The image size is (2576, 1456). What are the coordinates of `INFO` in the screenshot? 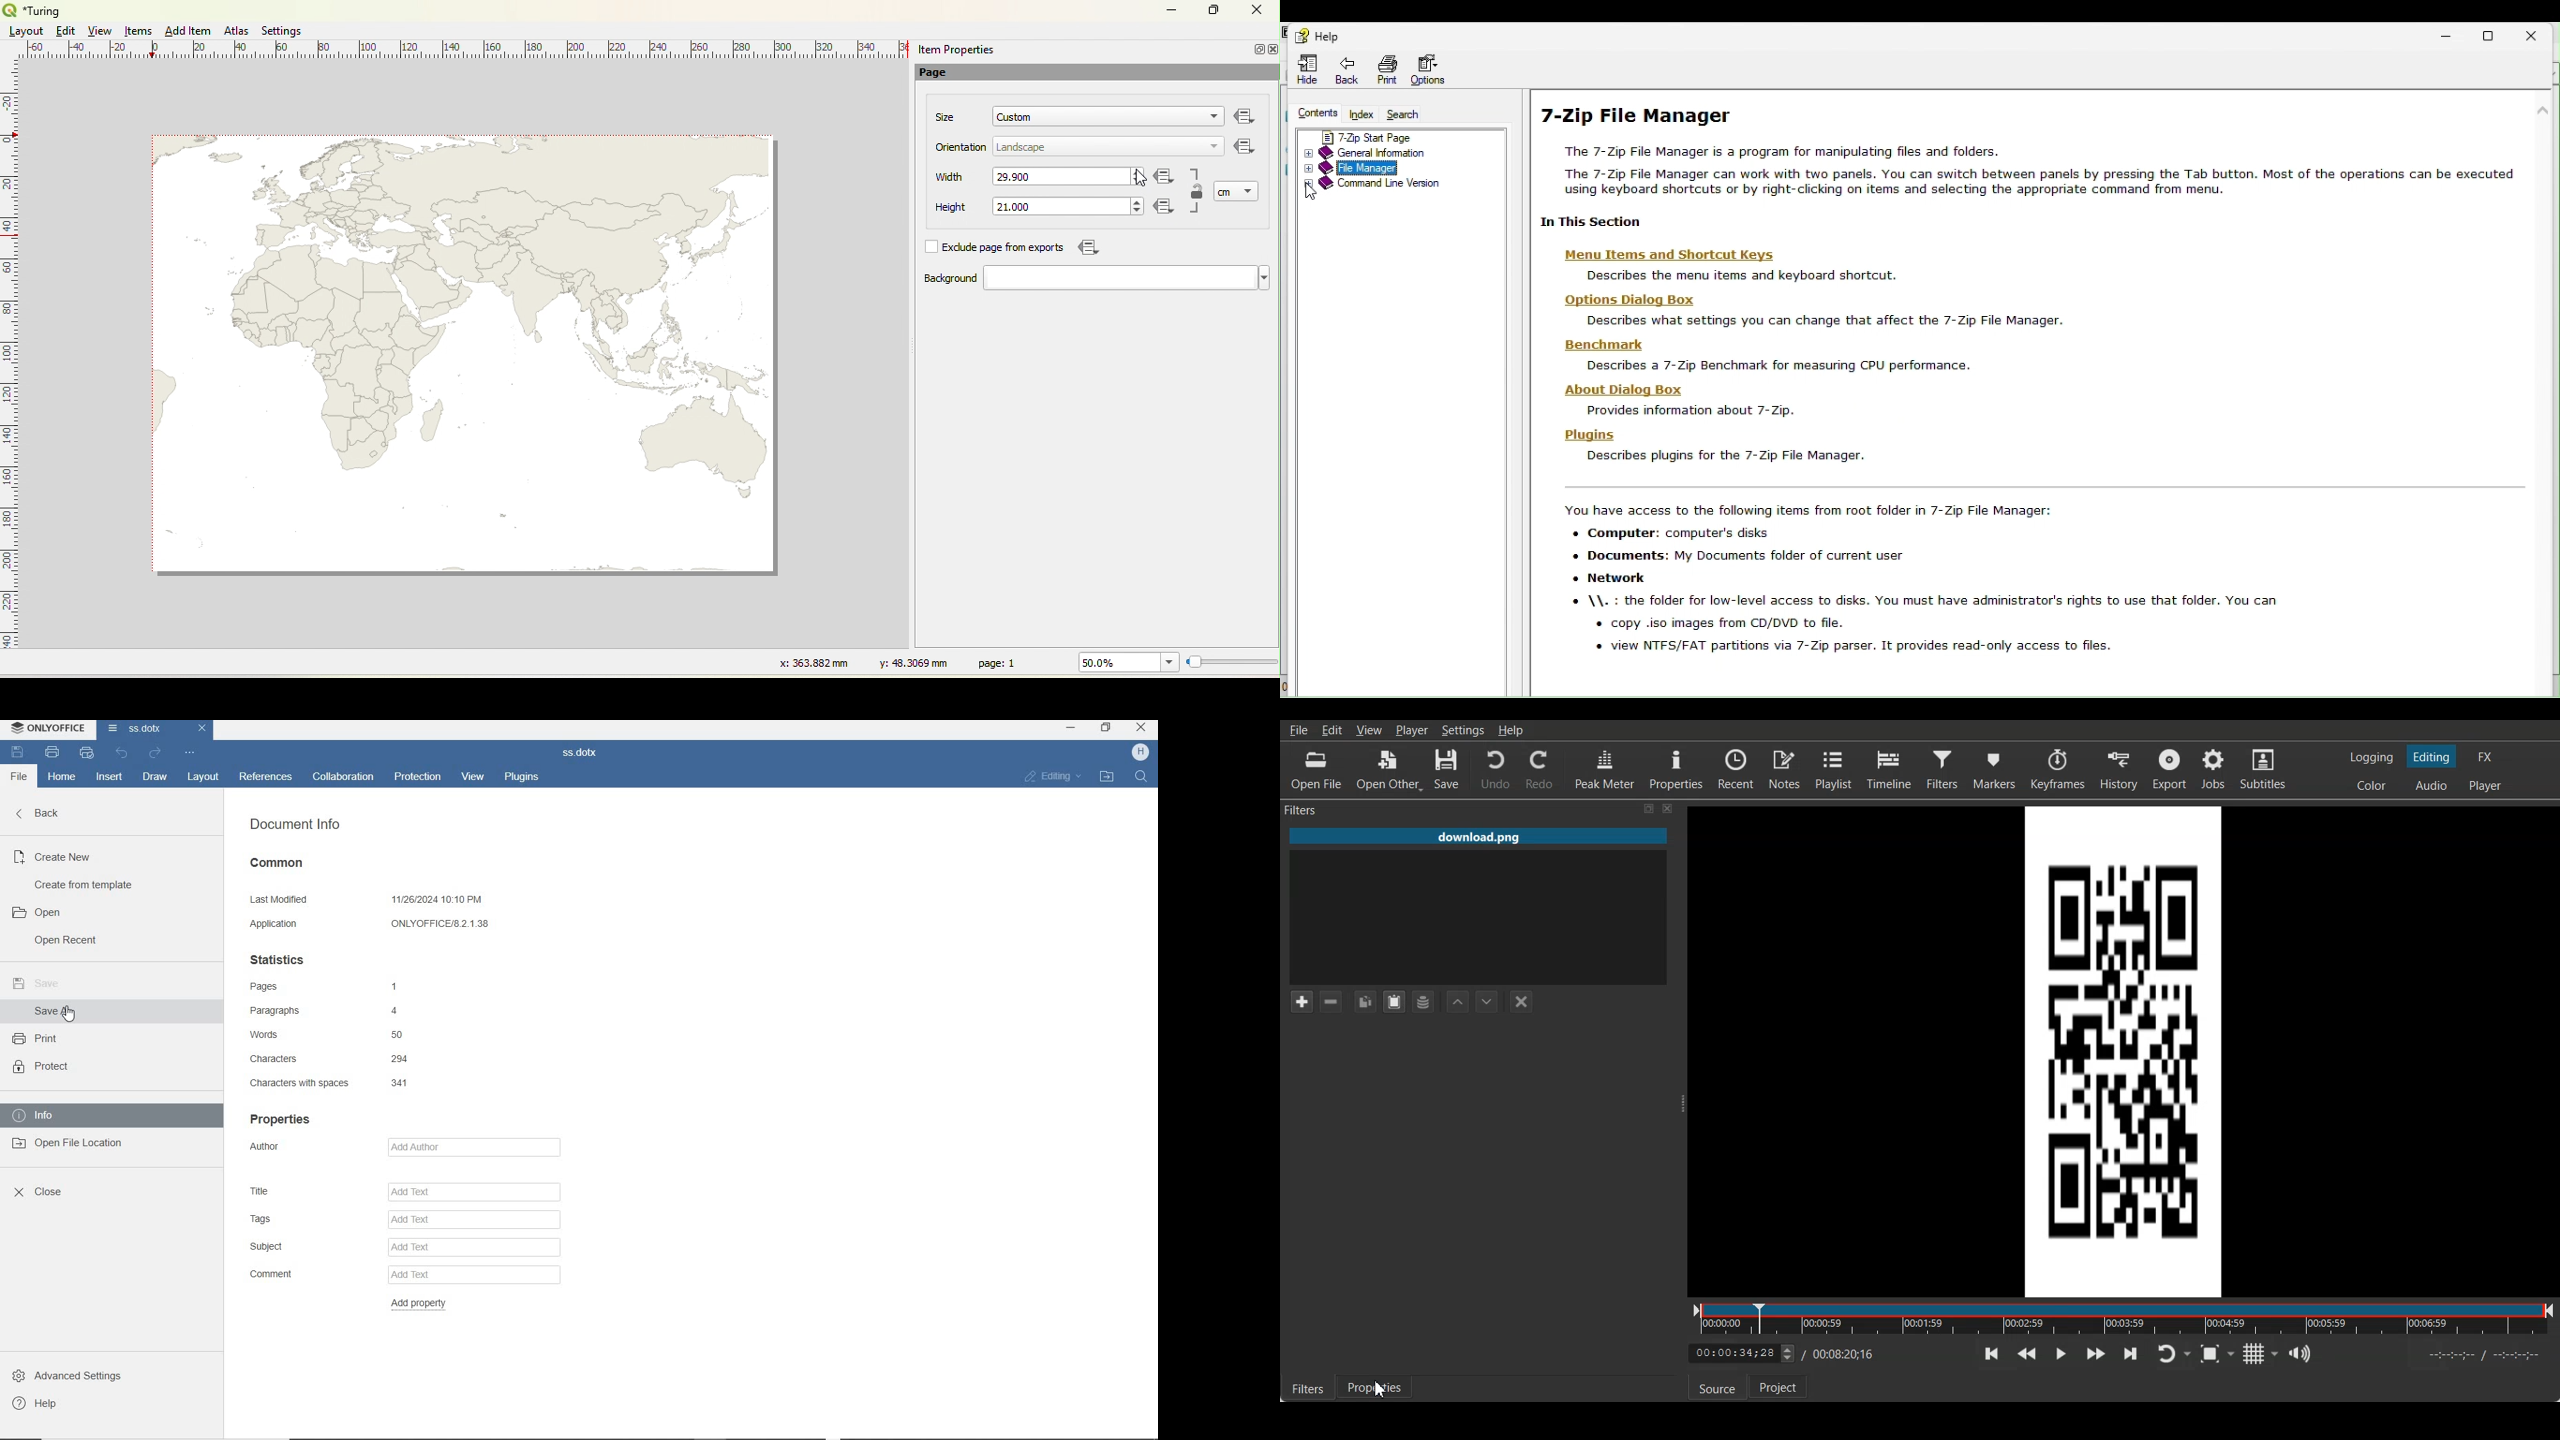 It's located at (43, 1117).